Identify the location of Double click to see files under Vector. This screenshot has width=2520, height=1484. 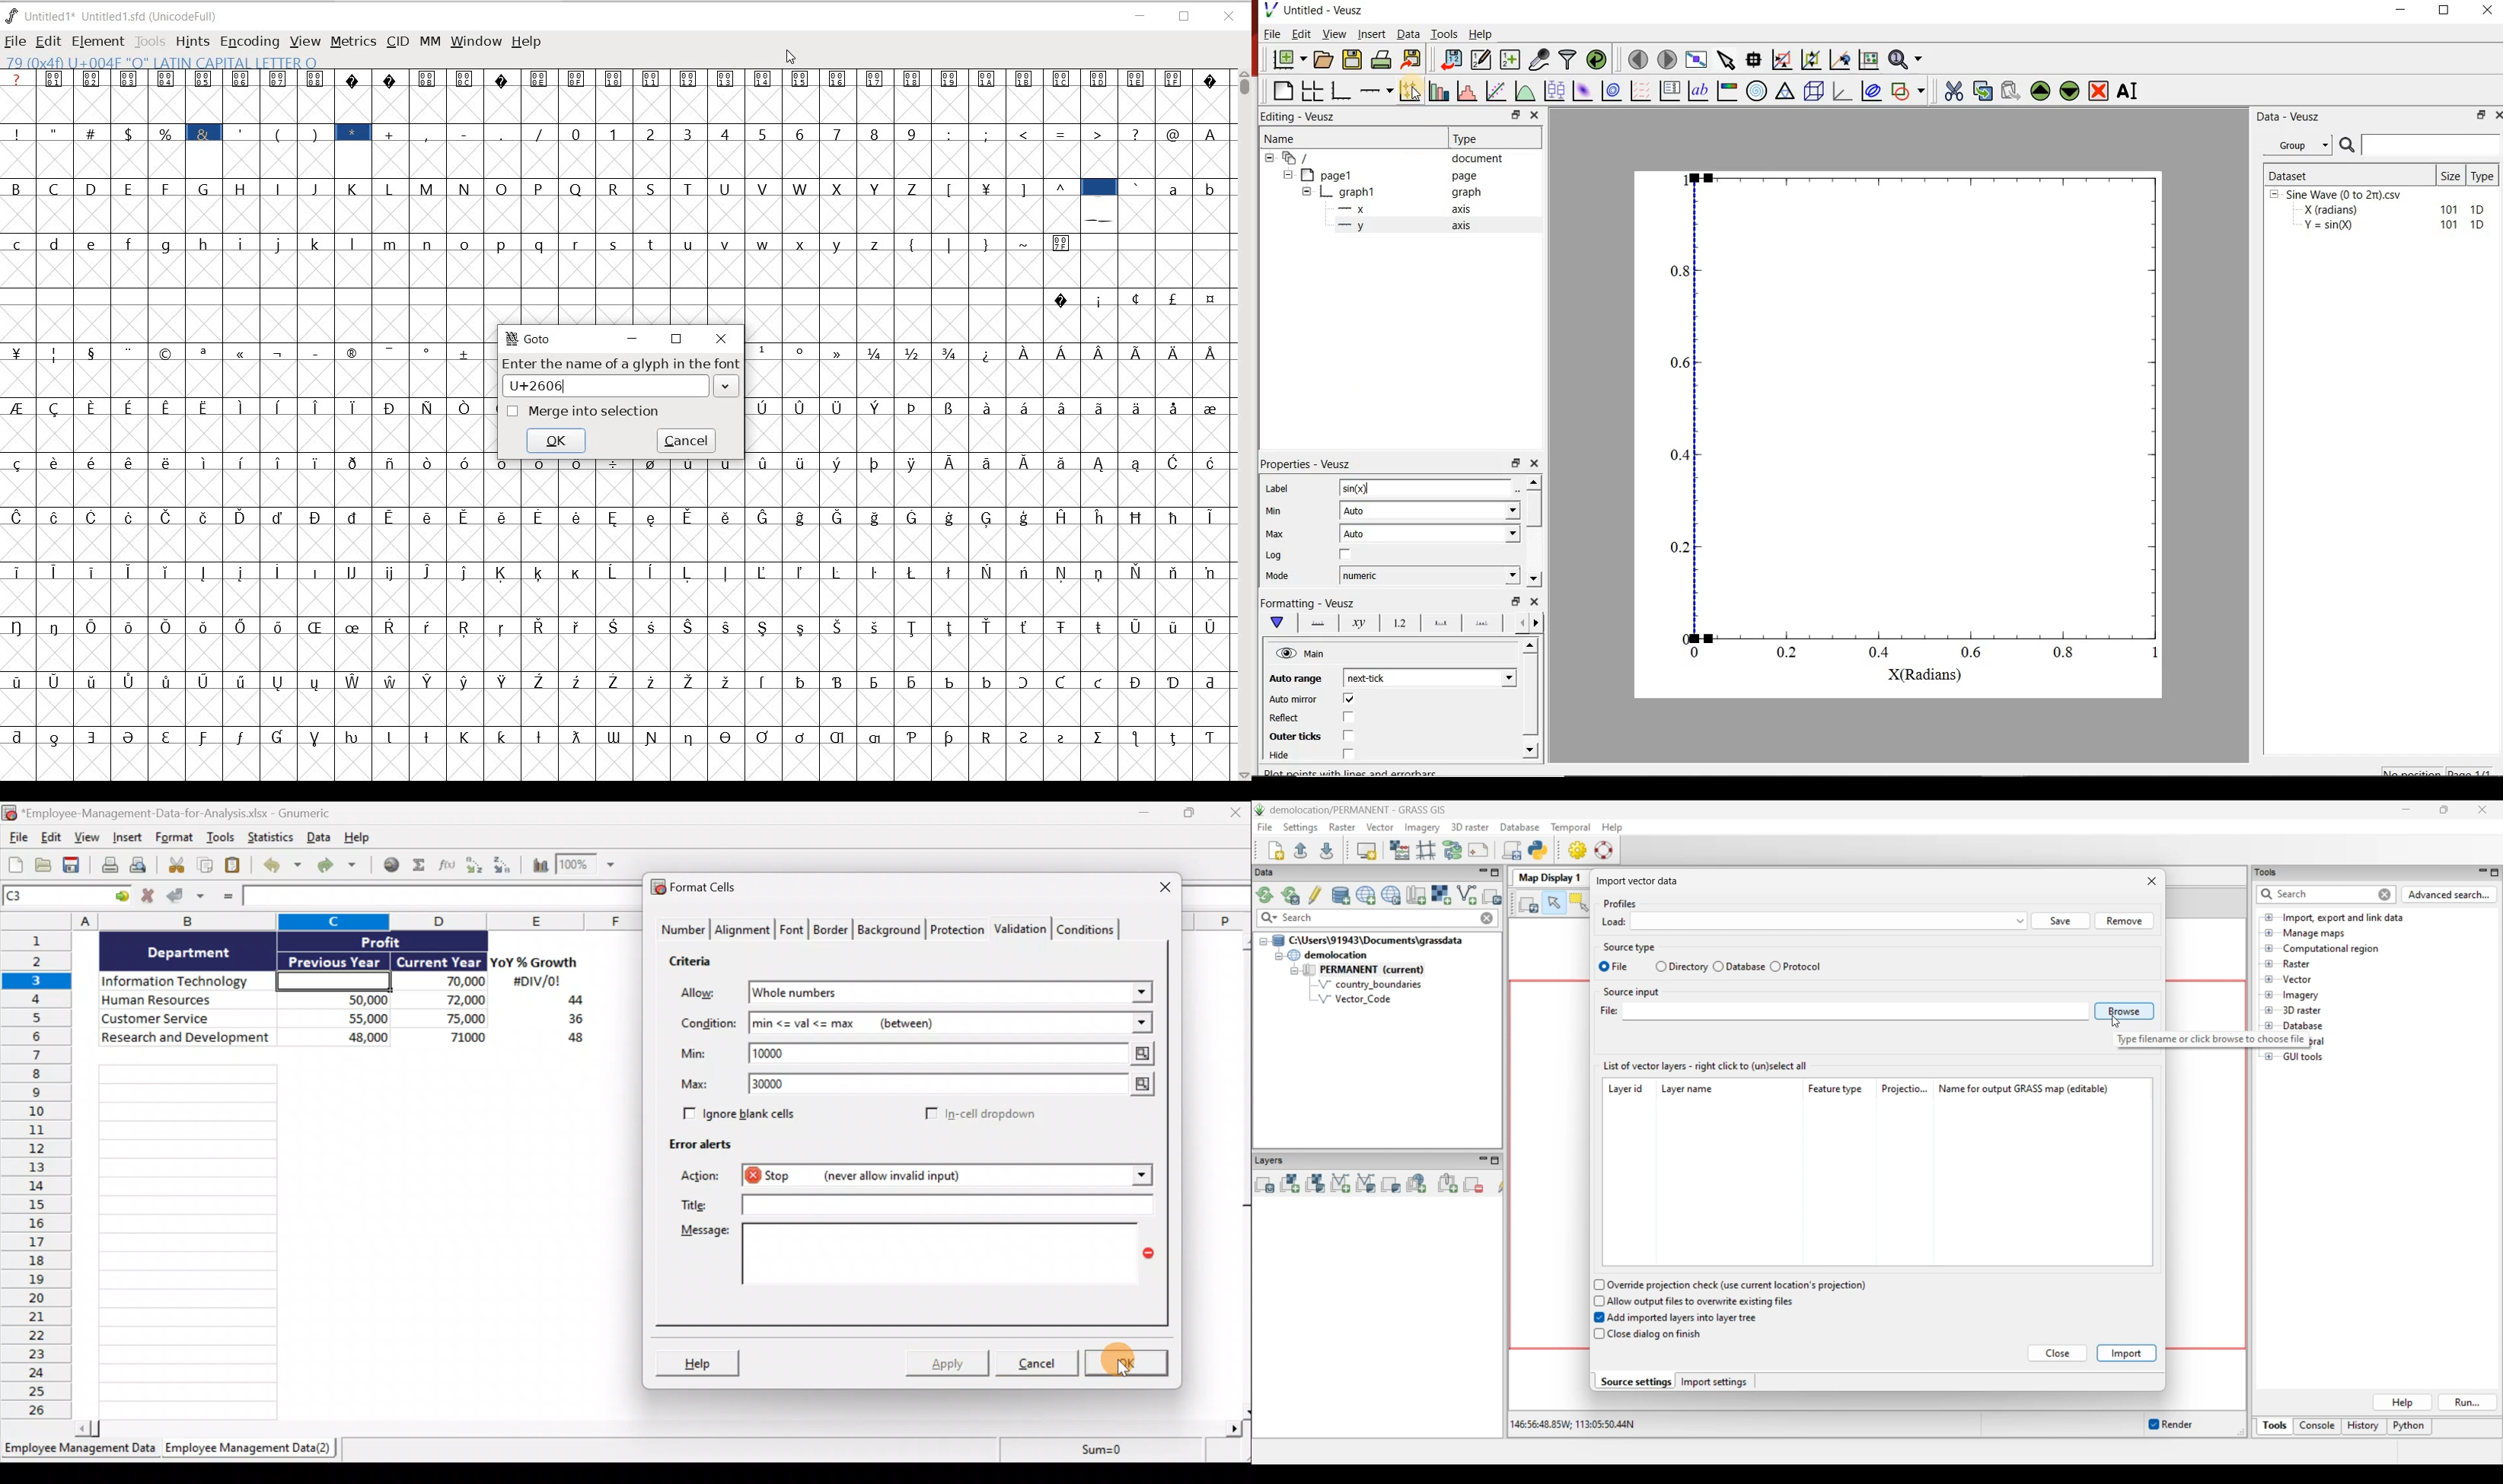
(2296, 980).